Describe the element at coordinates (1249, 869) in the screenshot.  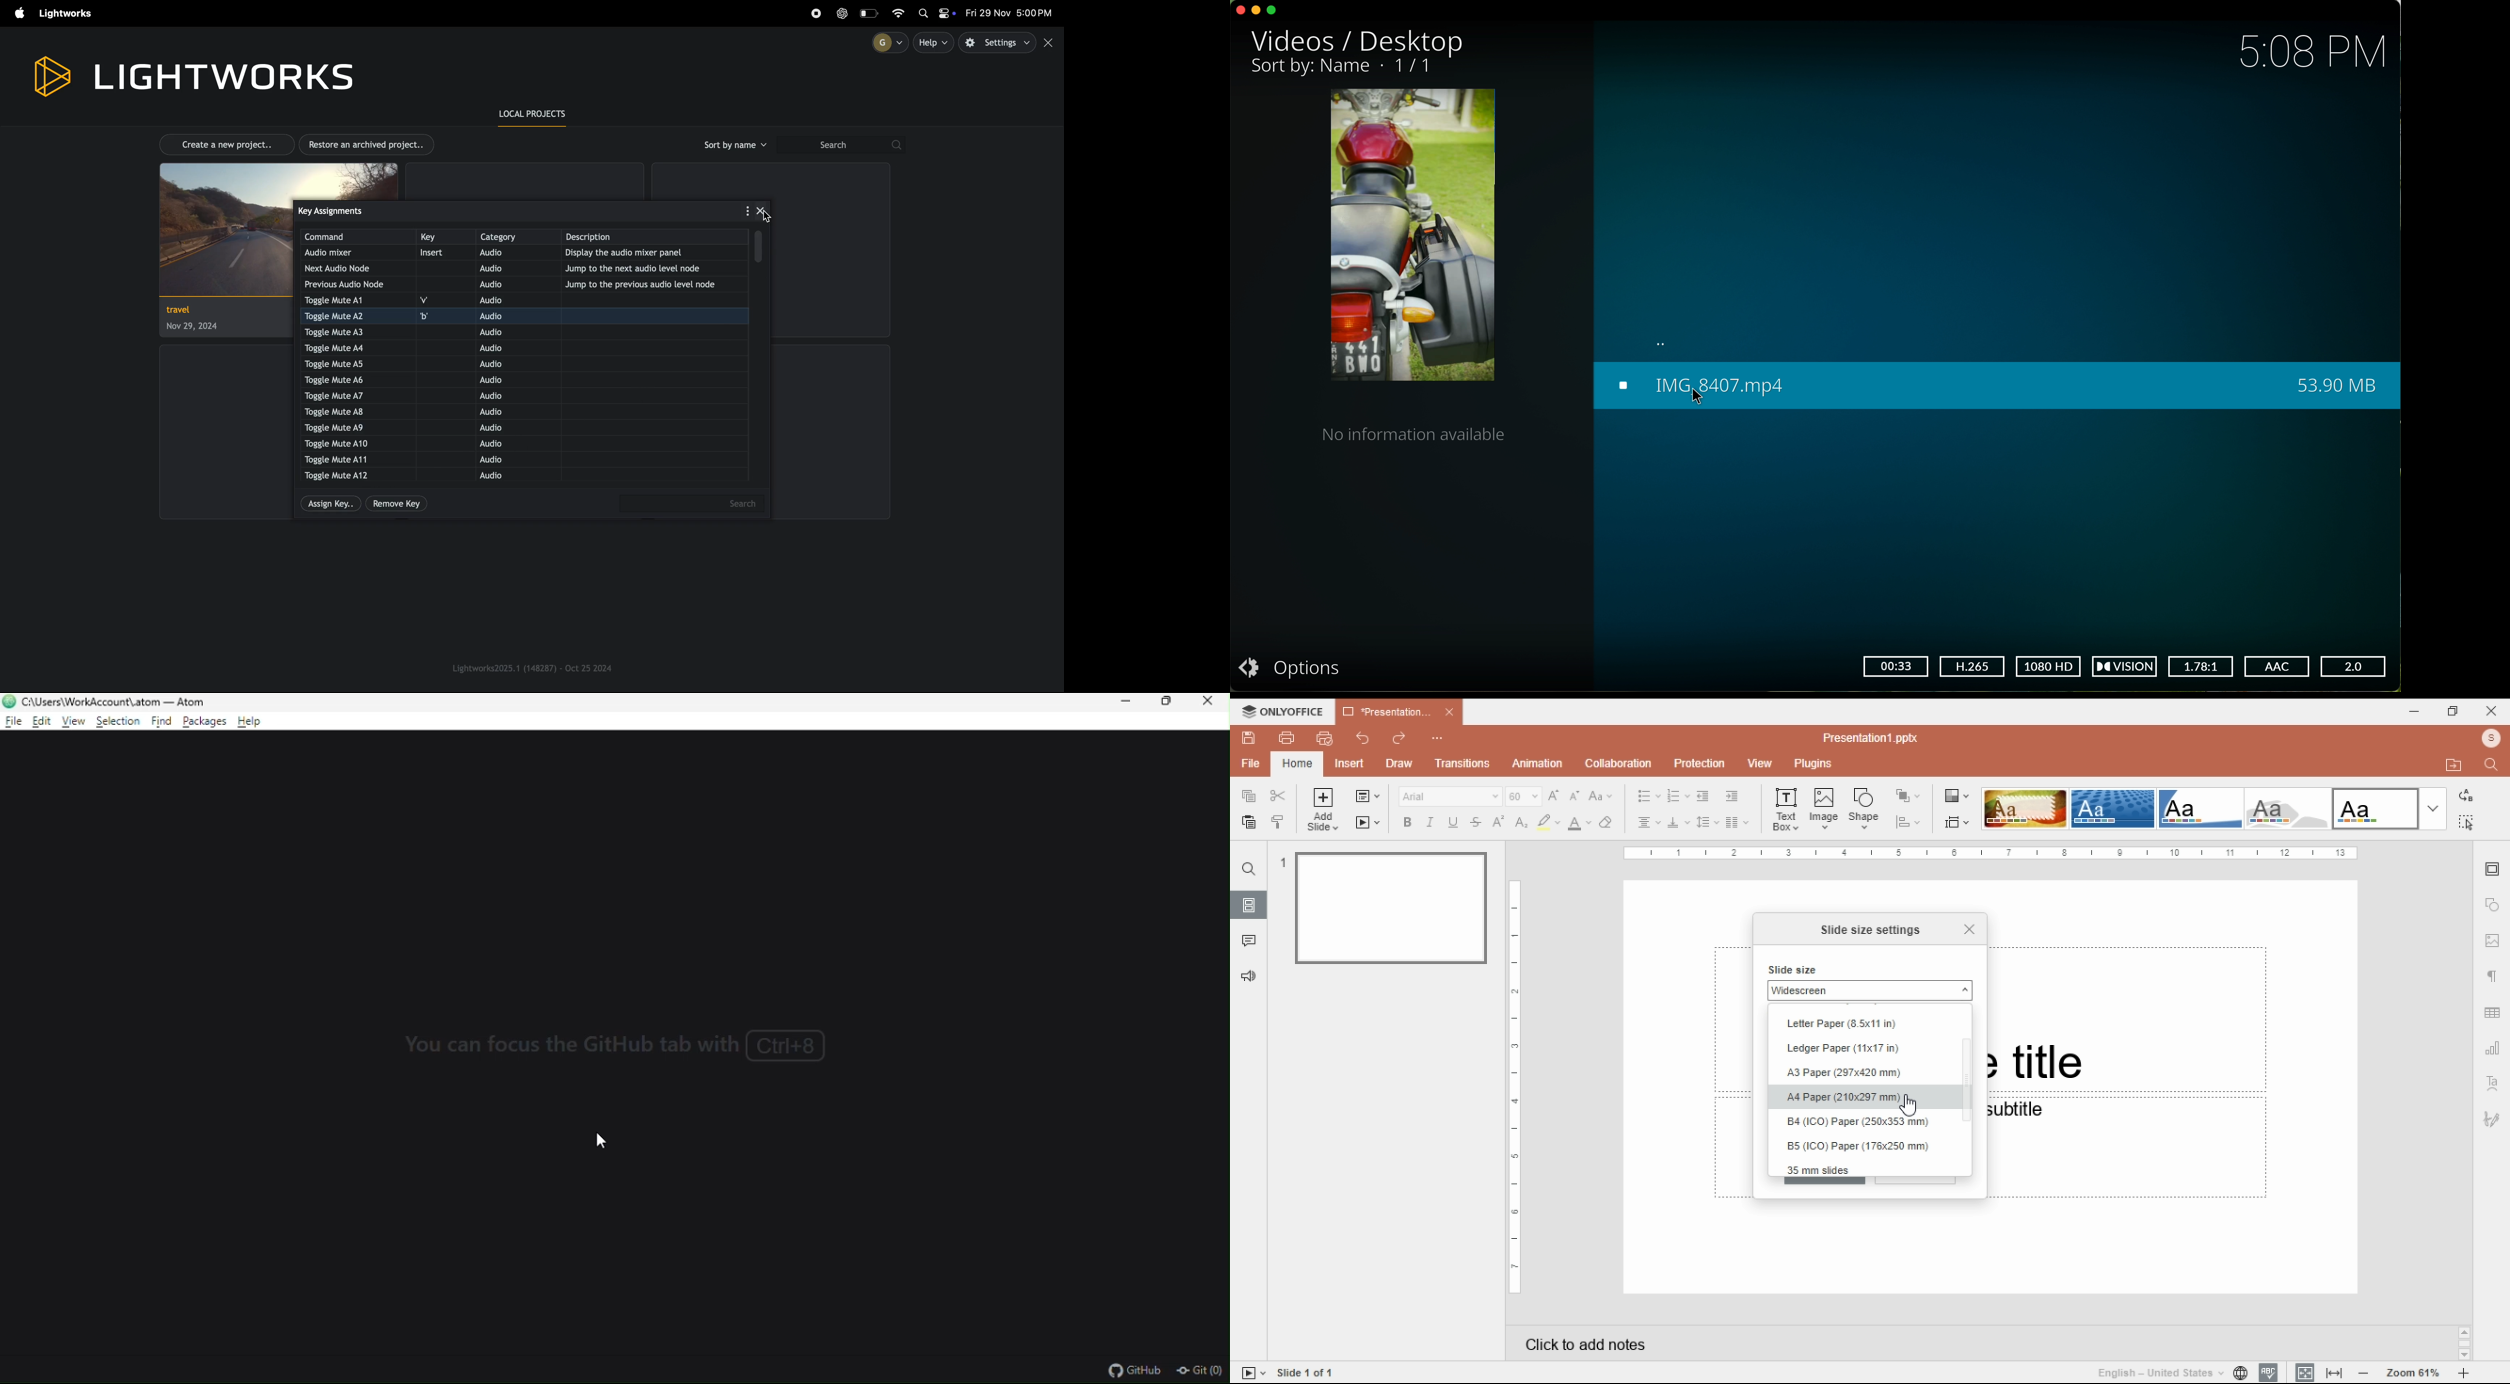
I see `find` at that location.